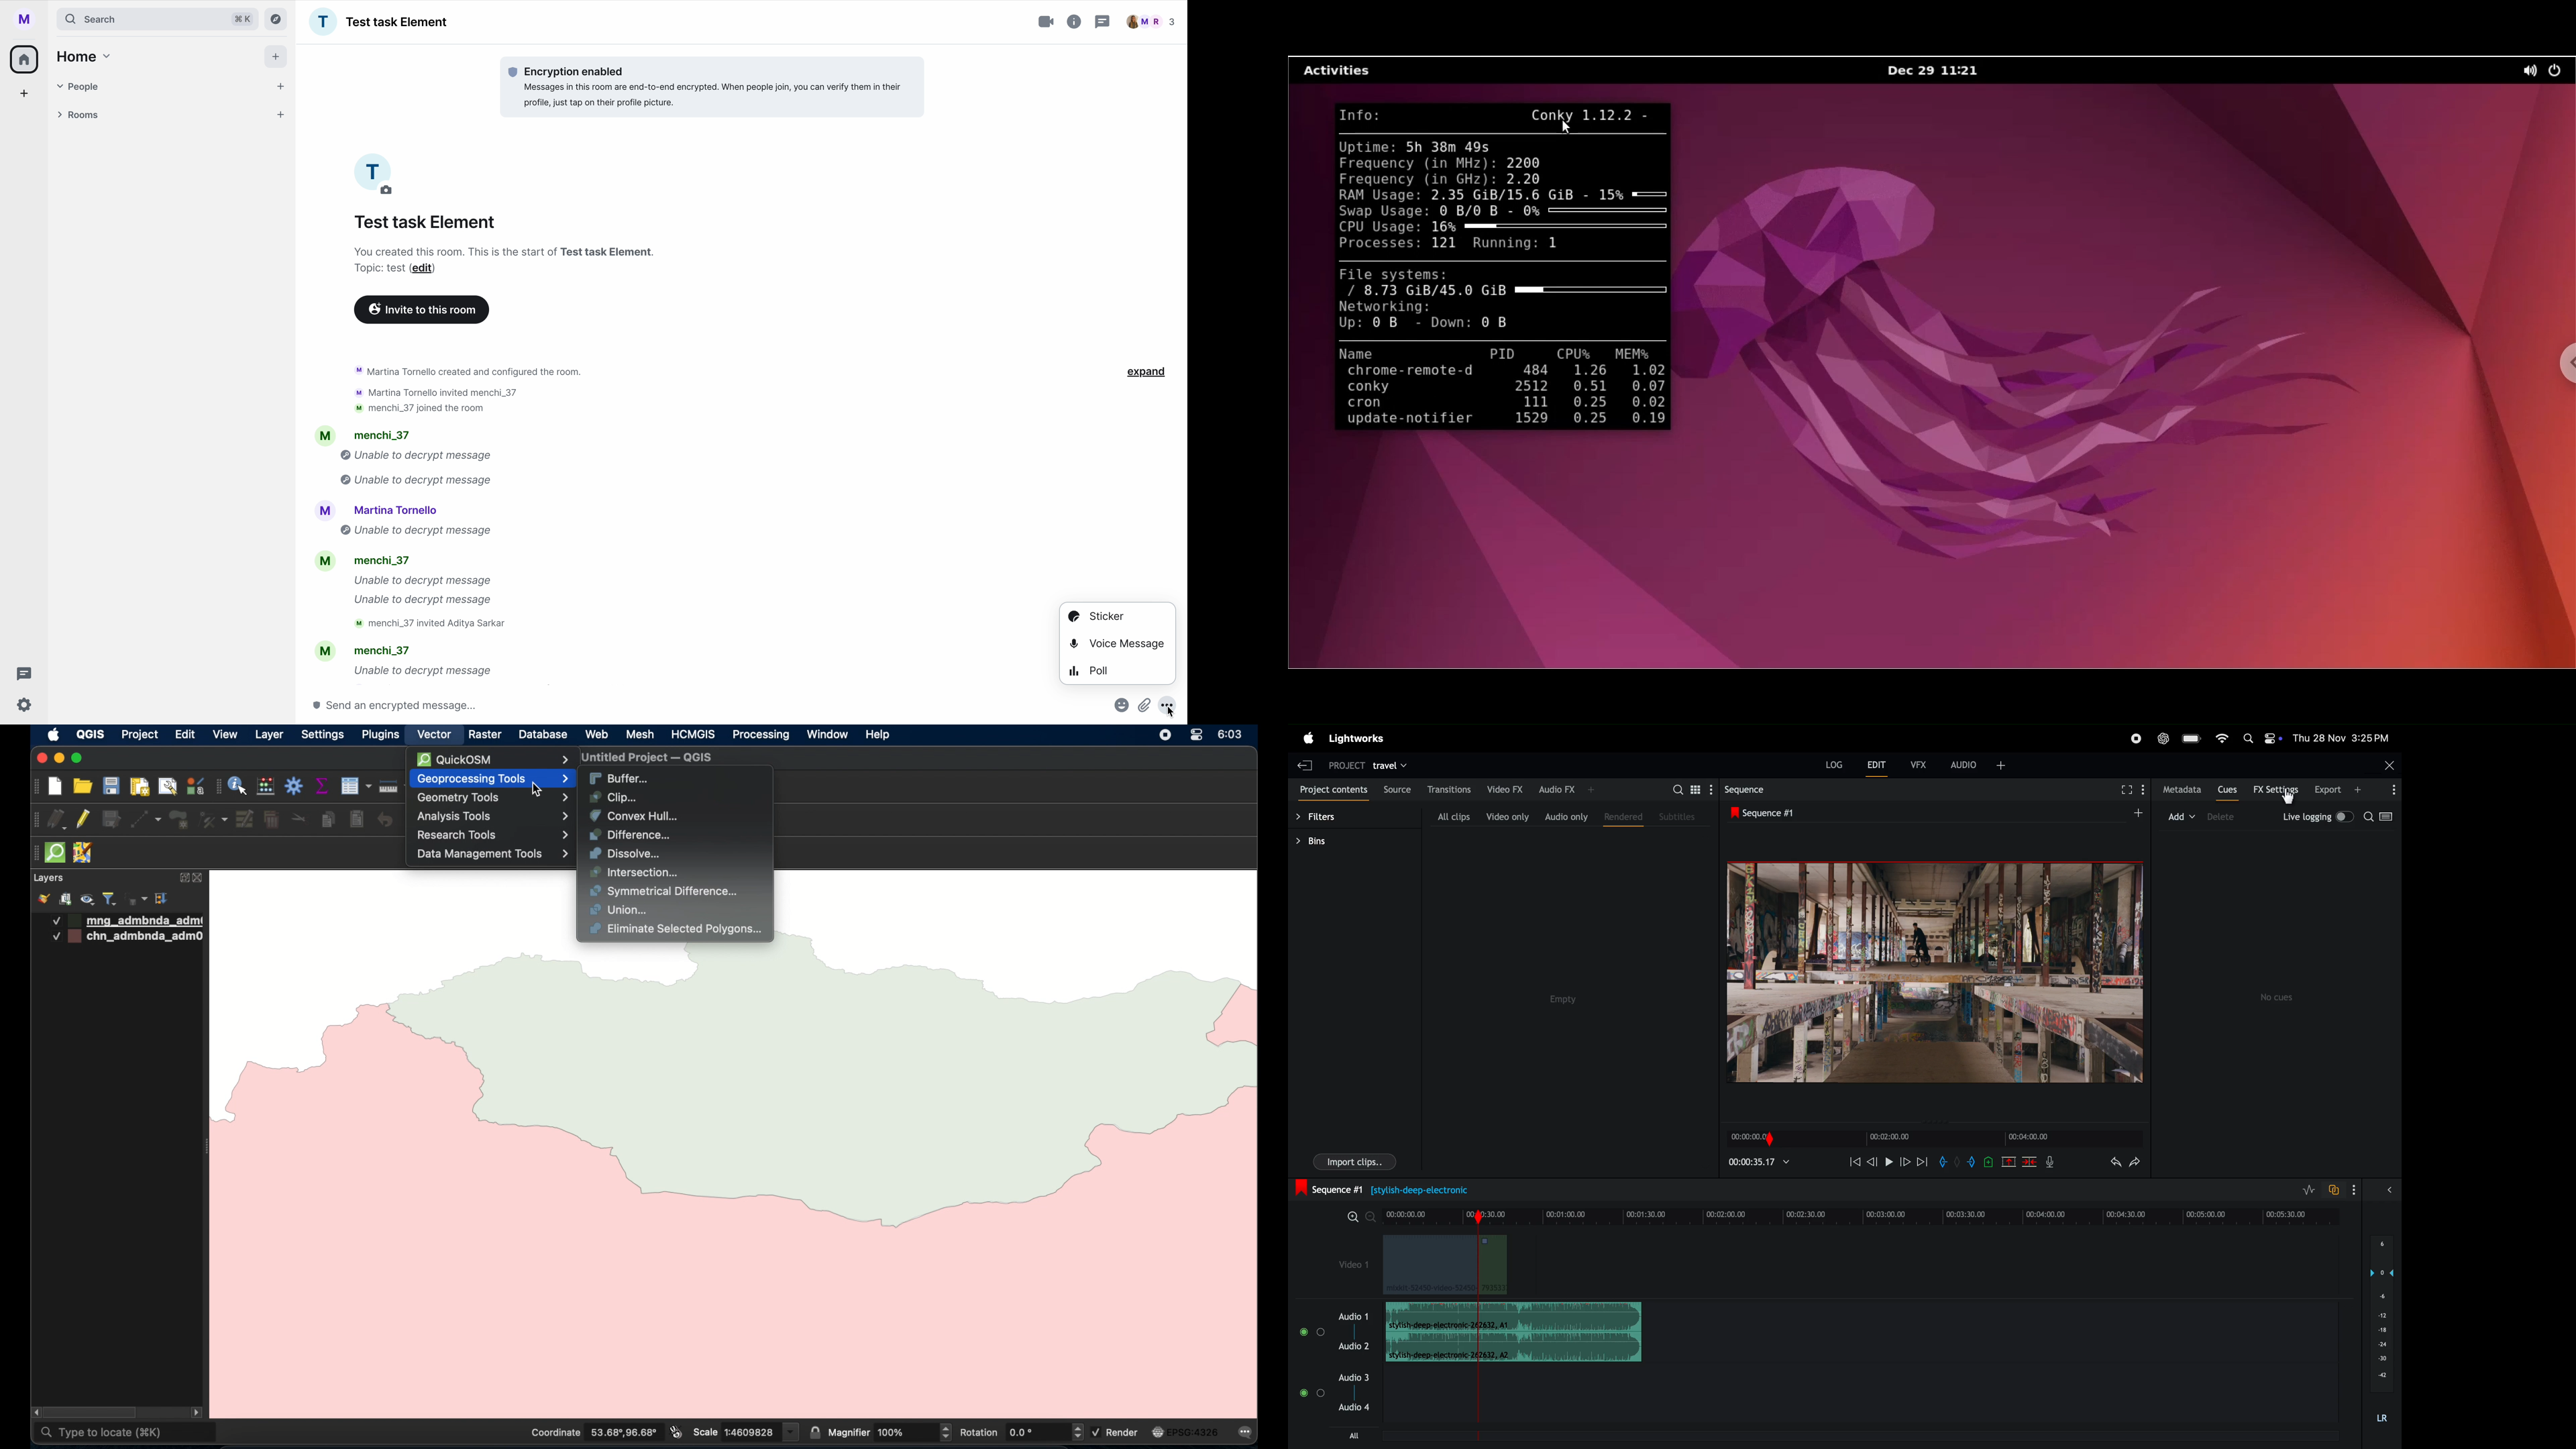 This screenshot has height=1456, width=2576. Describe the element at coordinates (1448, 1267) in the screenshot. I see `video clips information` at that location.